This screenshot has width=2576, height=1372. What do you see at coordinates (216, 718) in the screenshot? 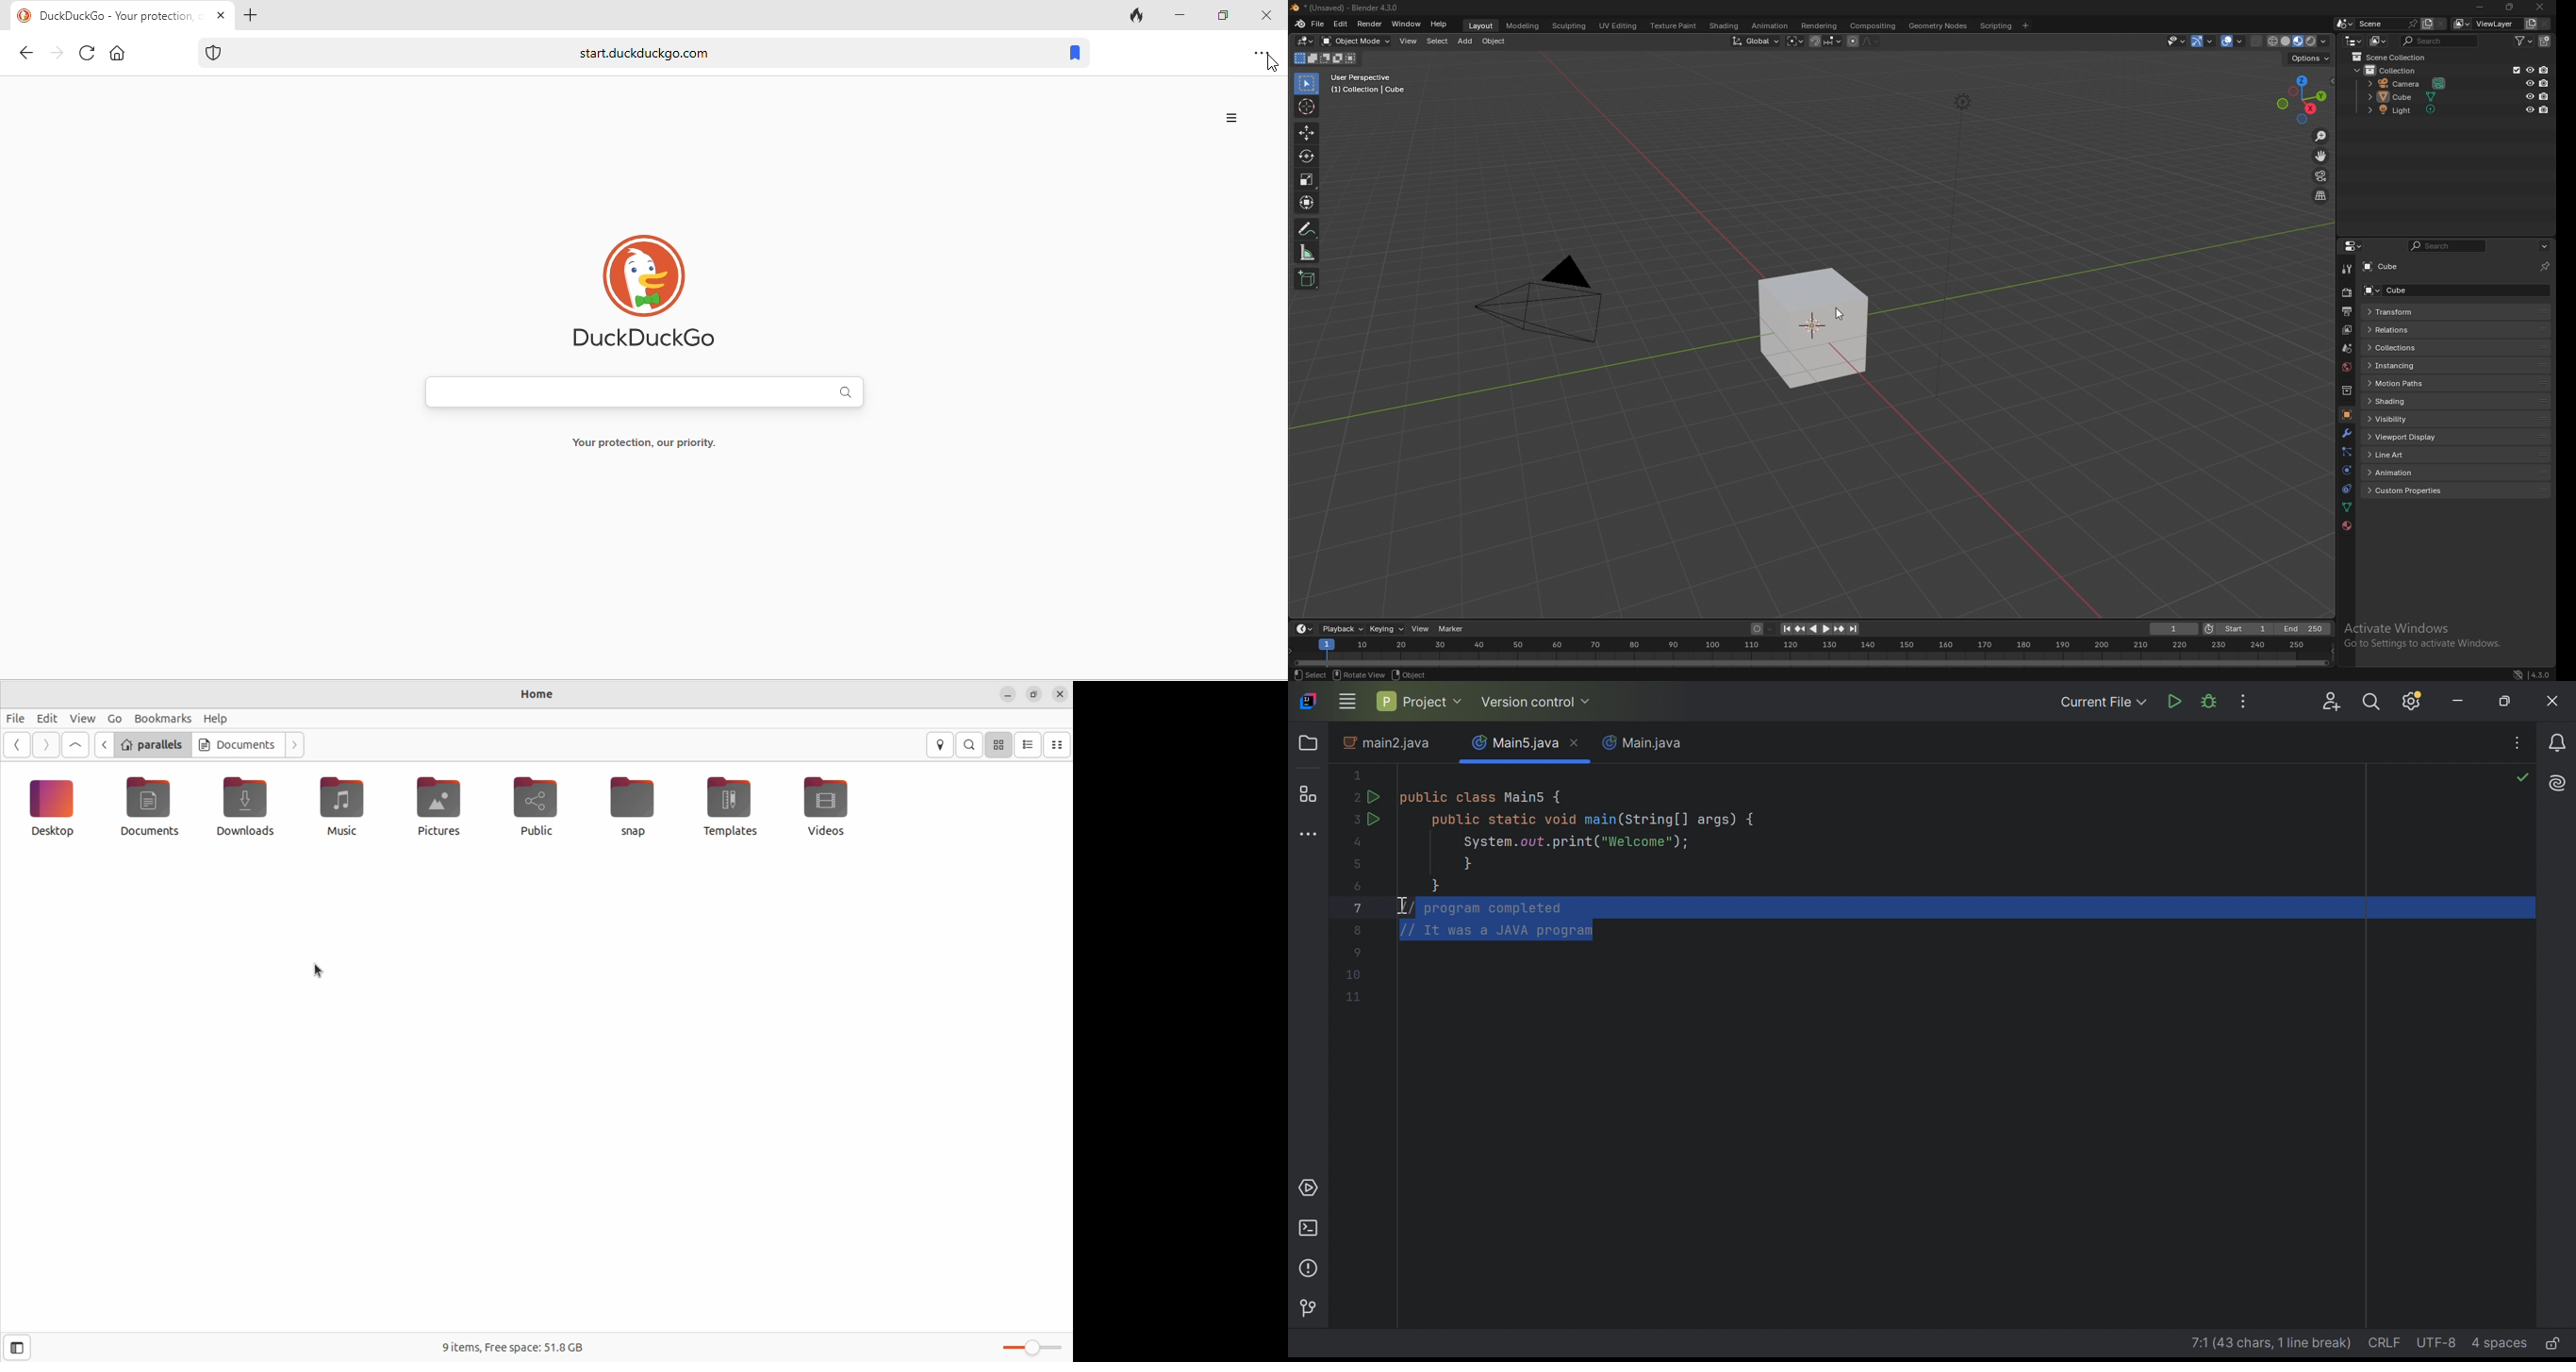
I see `Help` at bounding box center [216, 718].